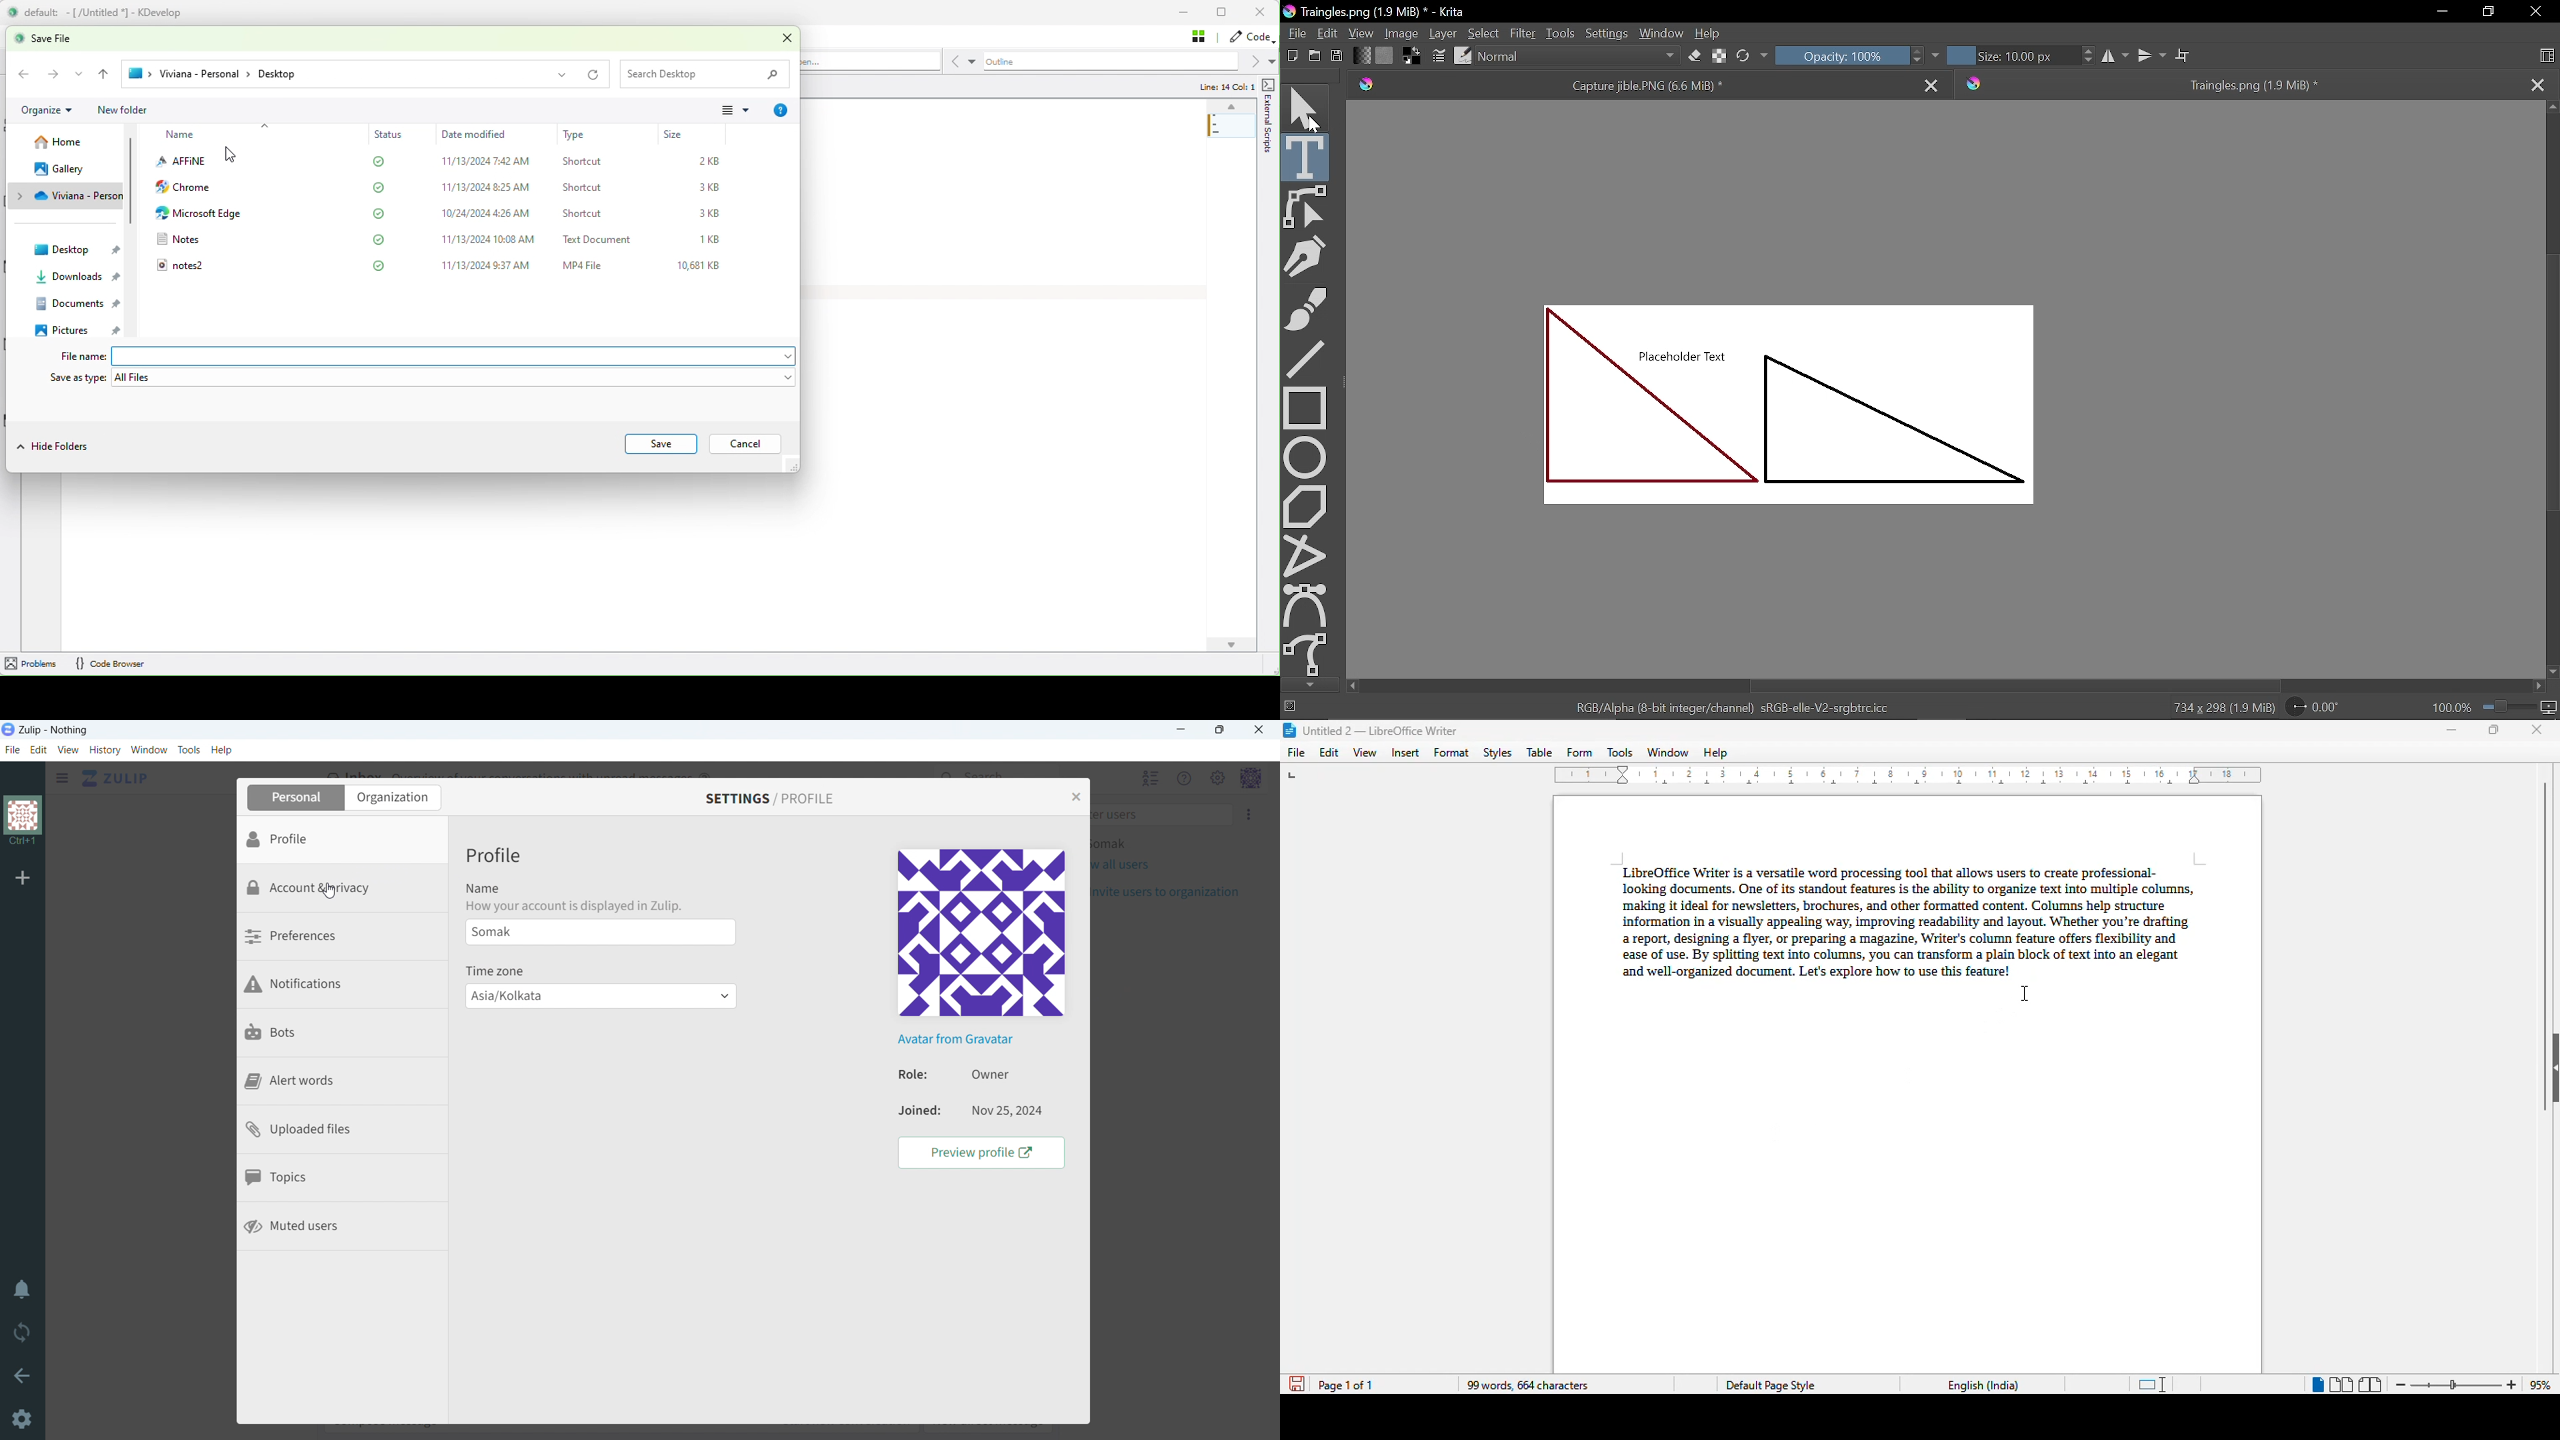 The image size is (2576, 1456). Describe the element at coordinates (1769, 1386) in the screenshot. I see `Default page style` at that location.